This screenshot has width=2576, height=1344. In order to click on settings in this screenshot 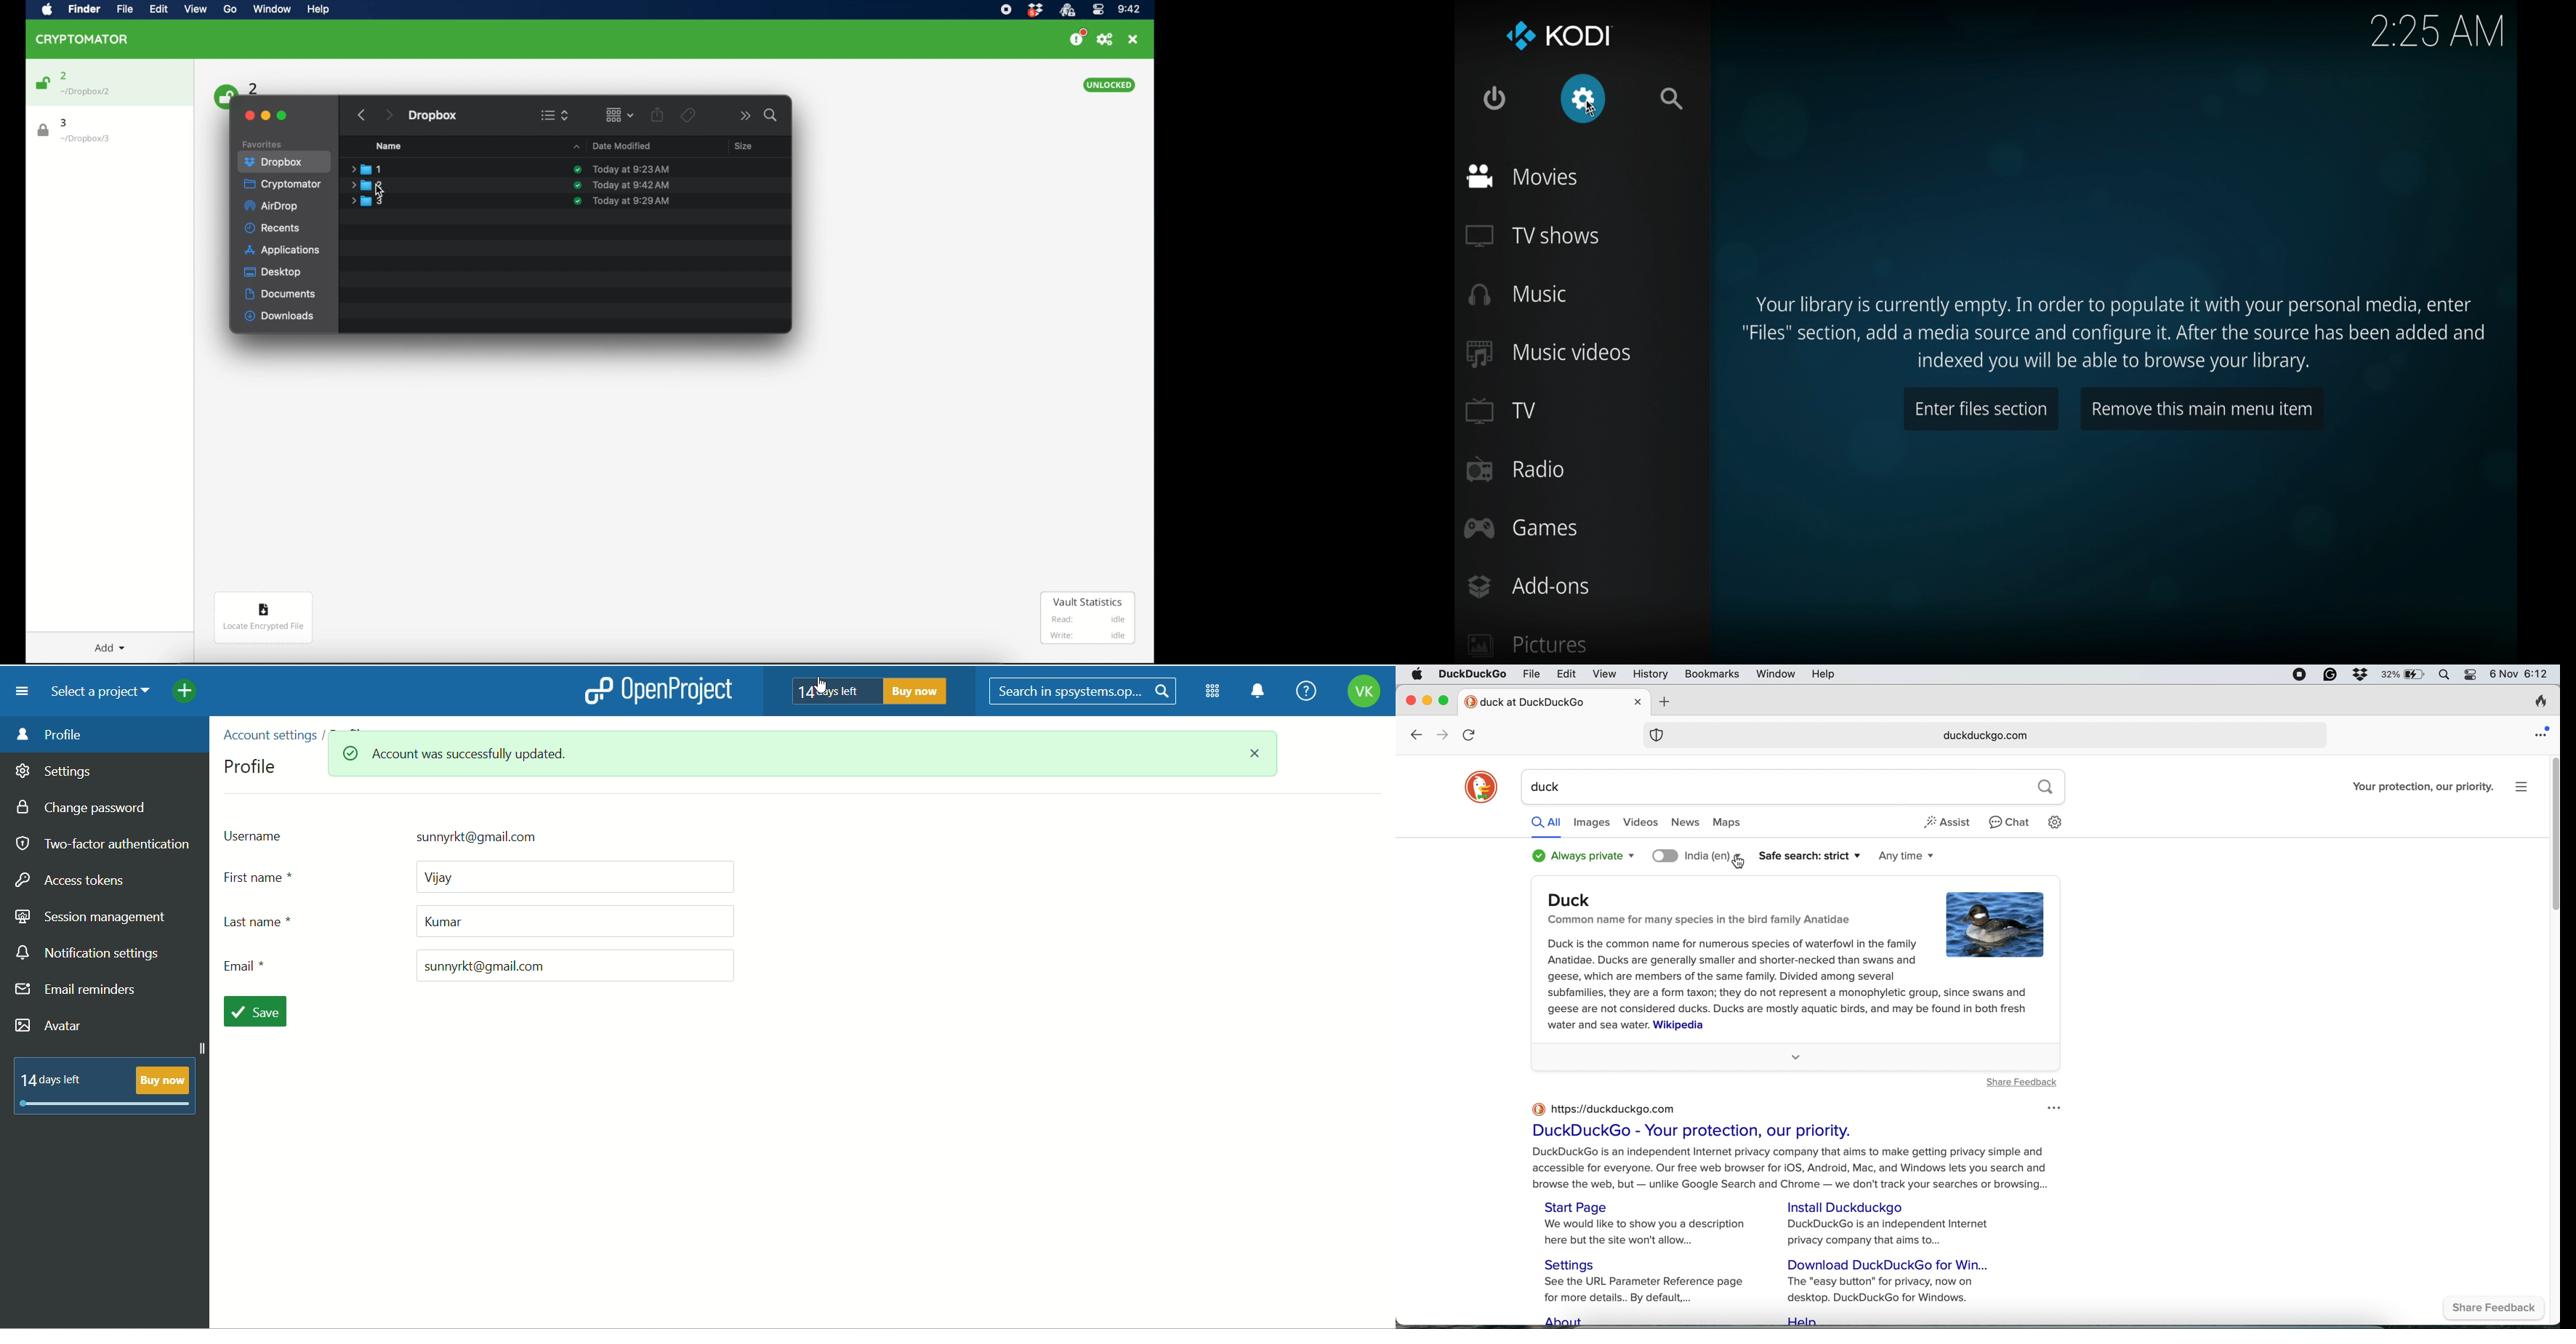, I will do `click(2059, 822)`.